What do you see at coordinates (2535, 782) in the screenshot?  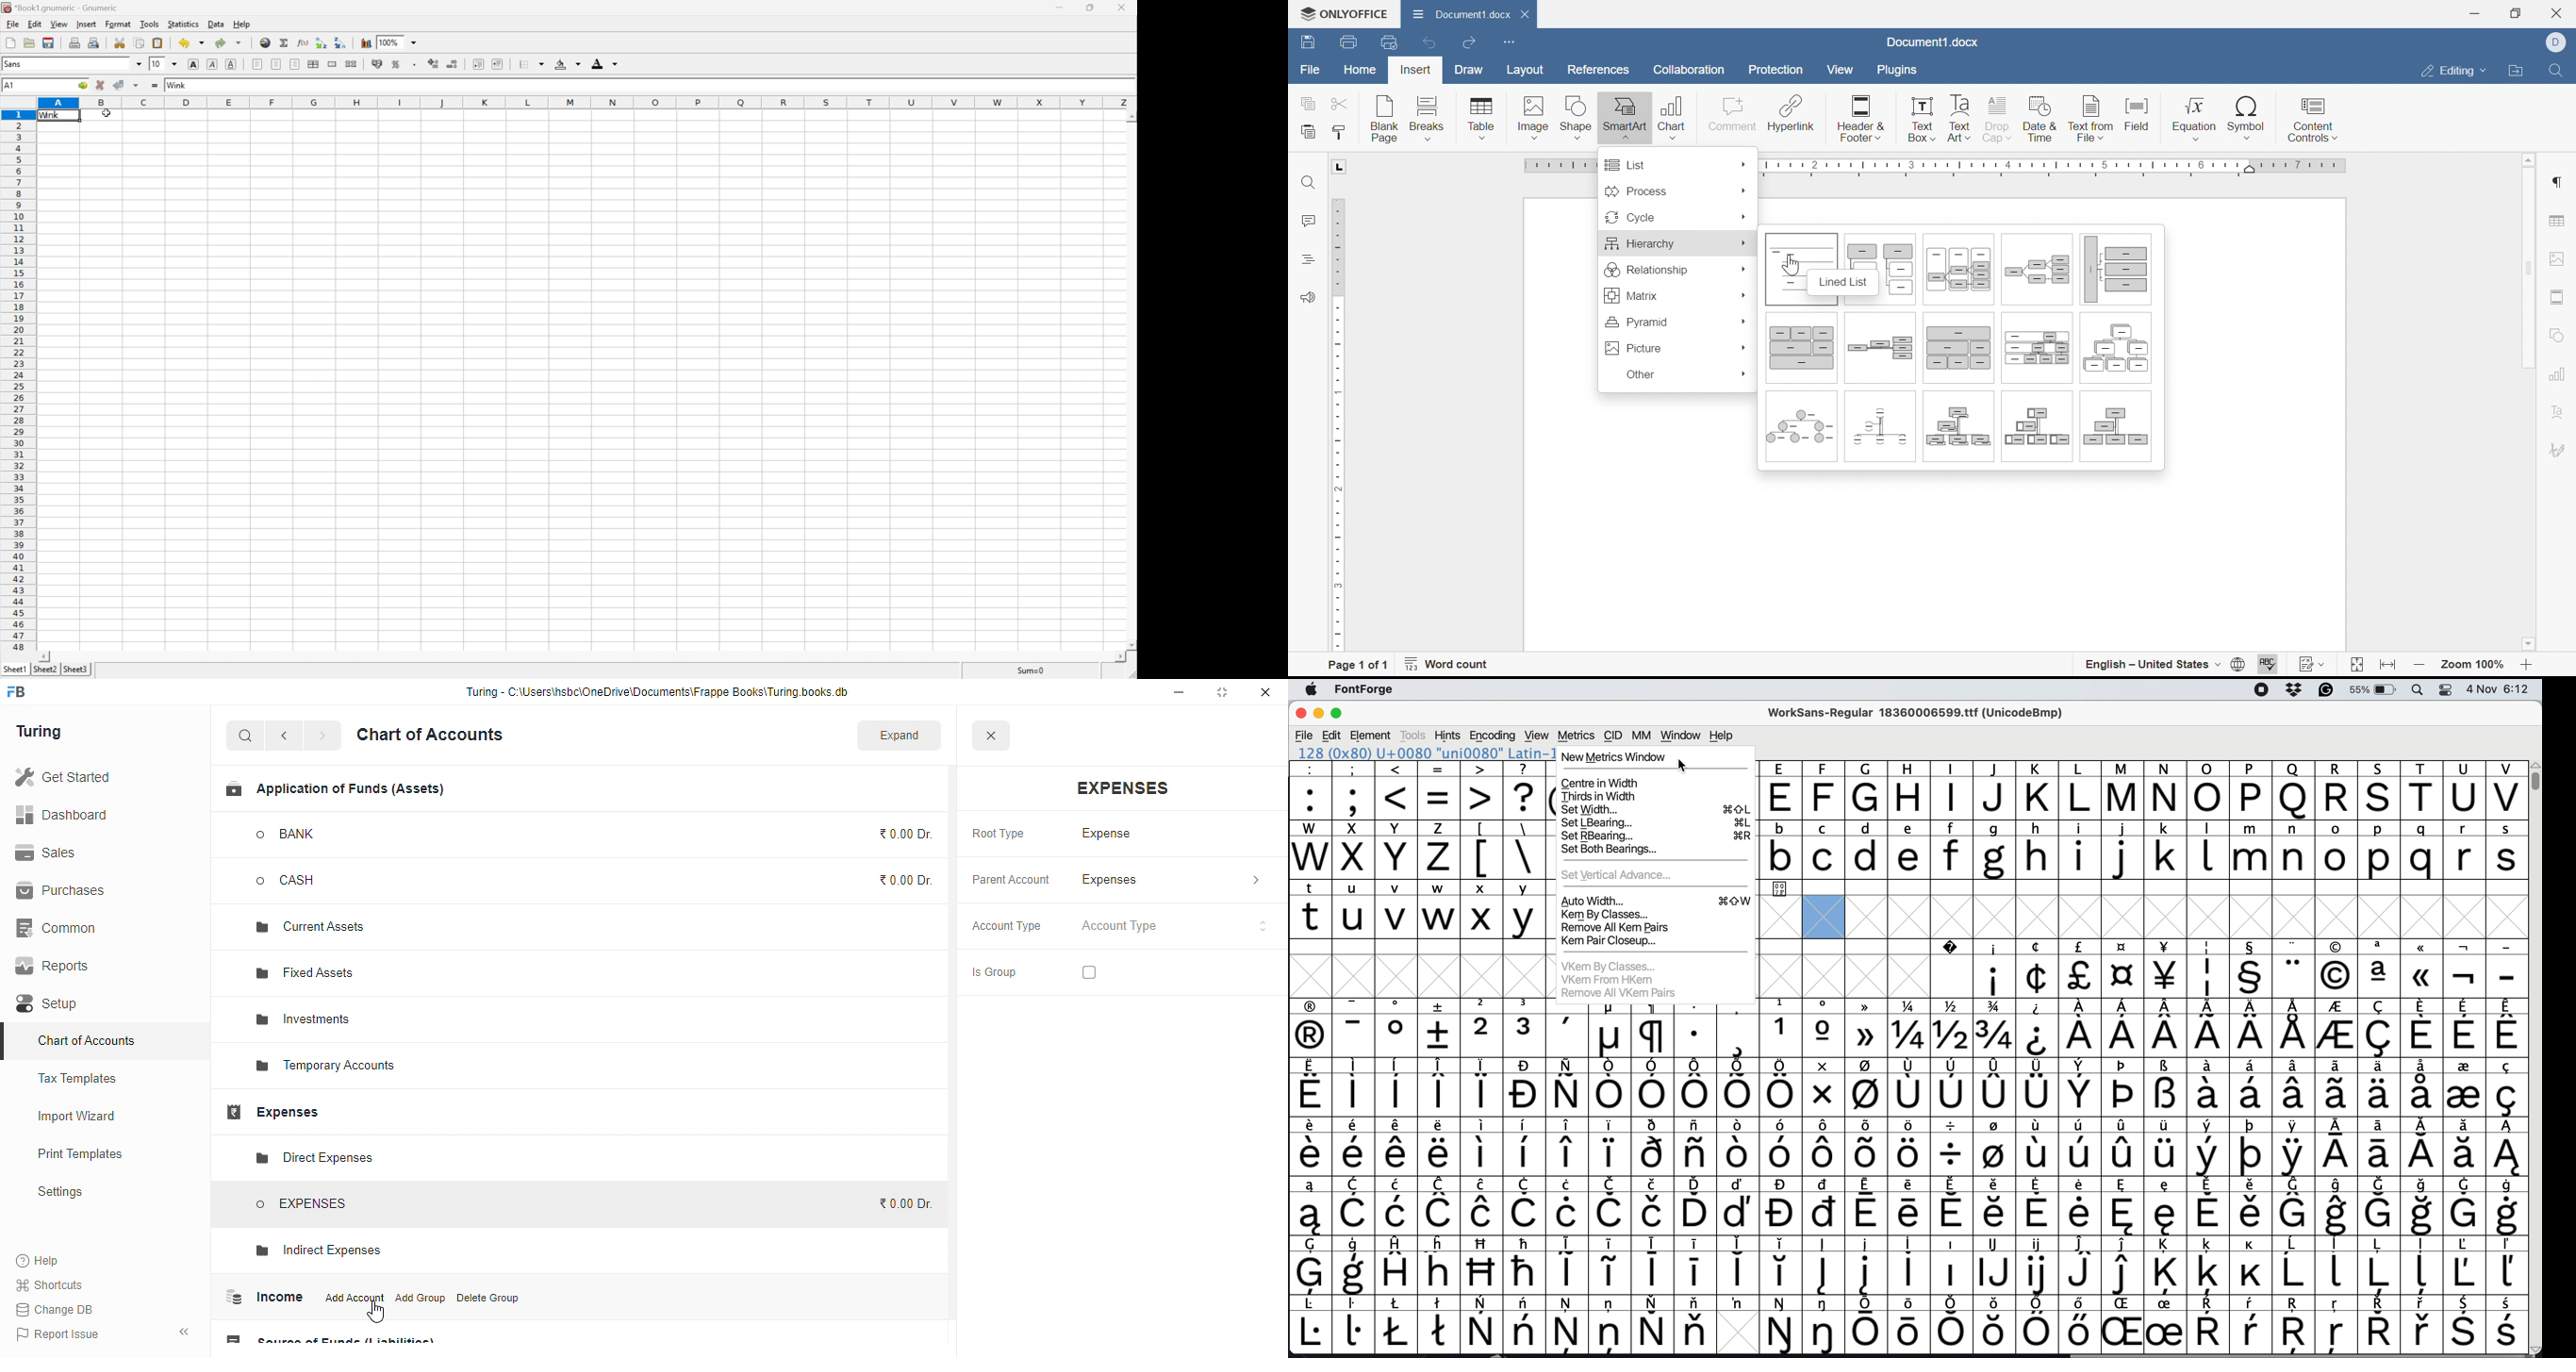 I see `vertical scroll` at bounding box center [2535, 782].